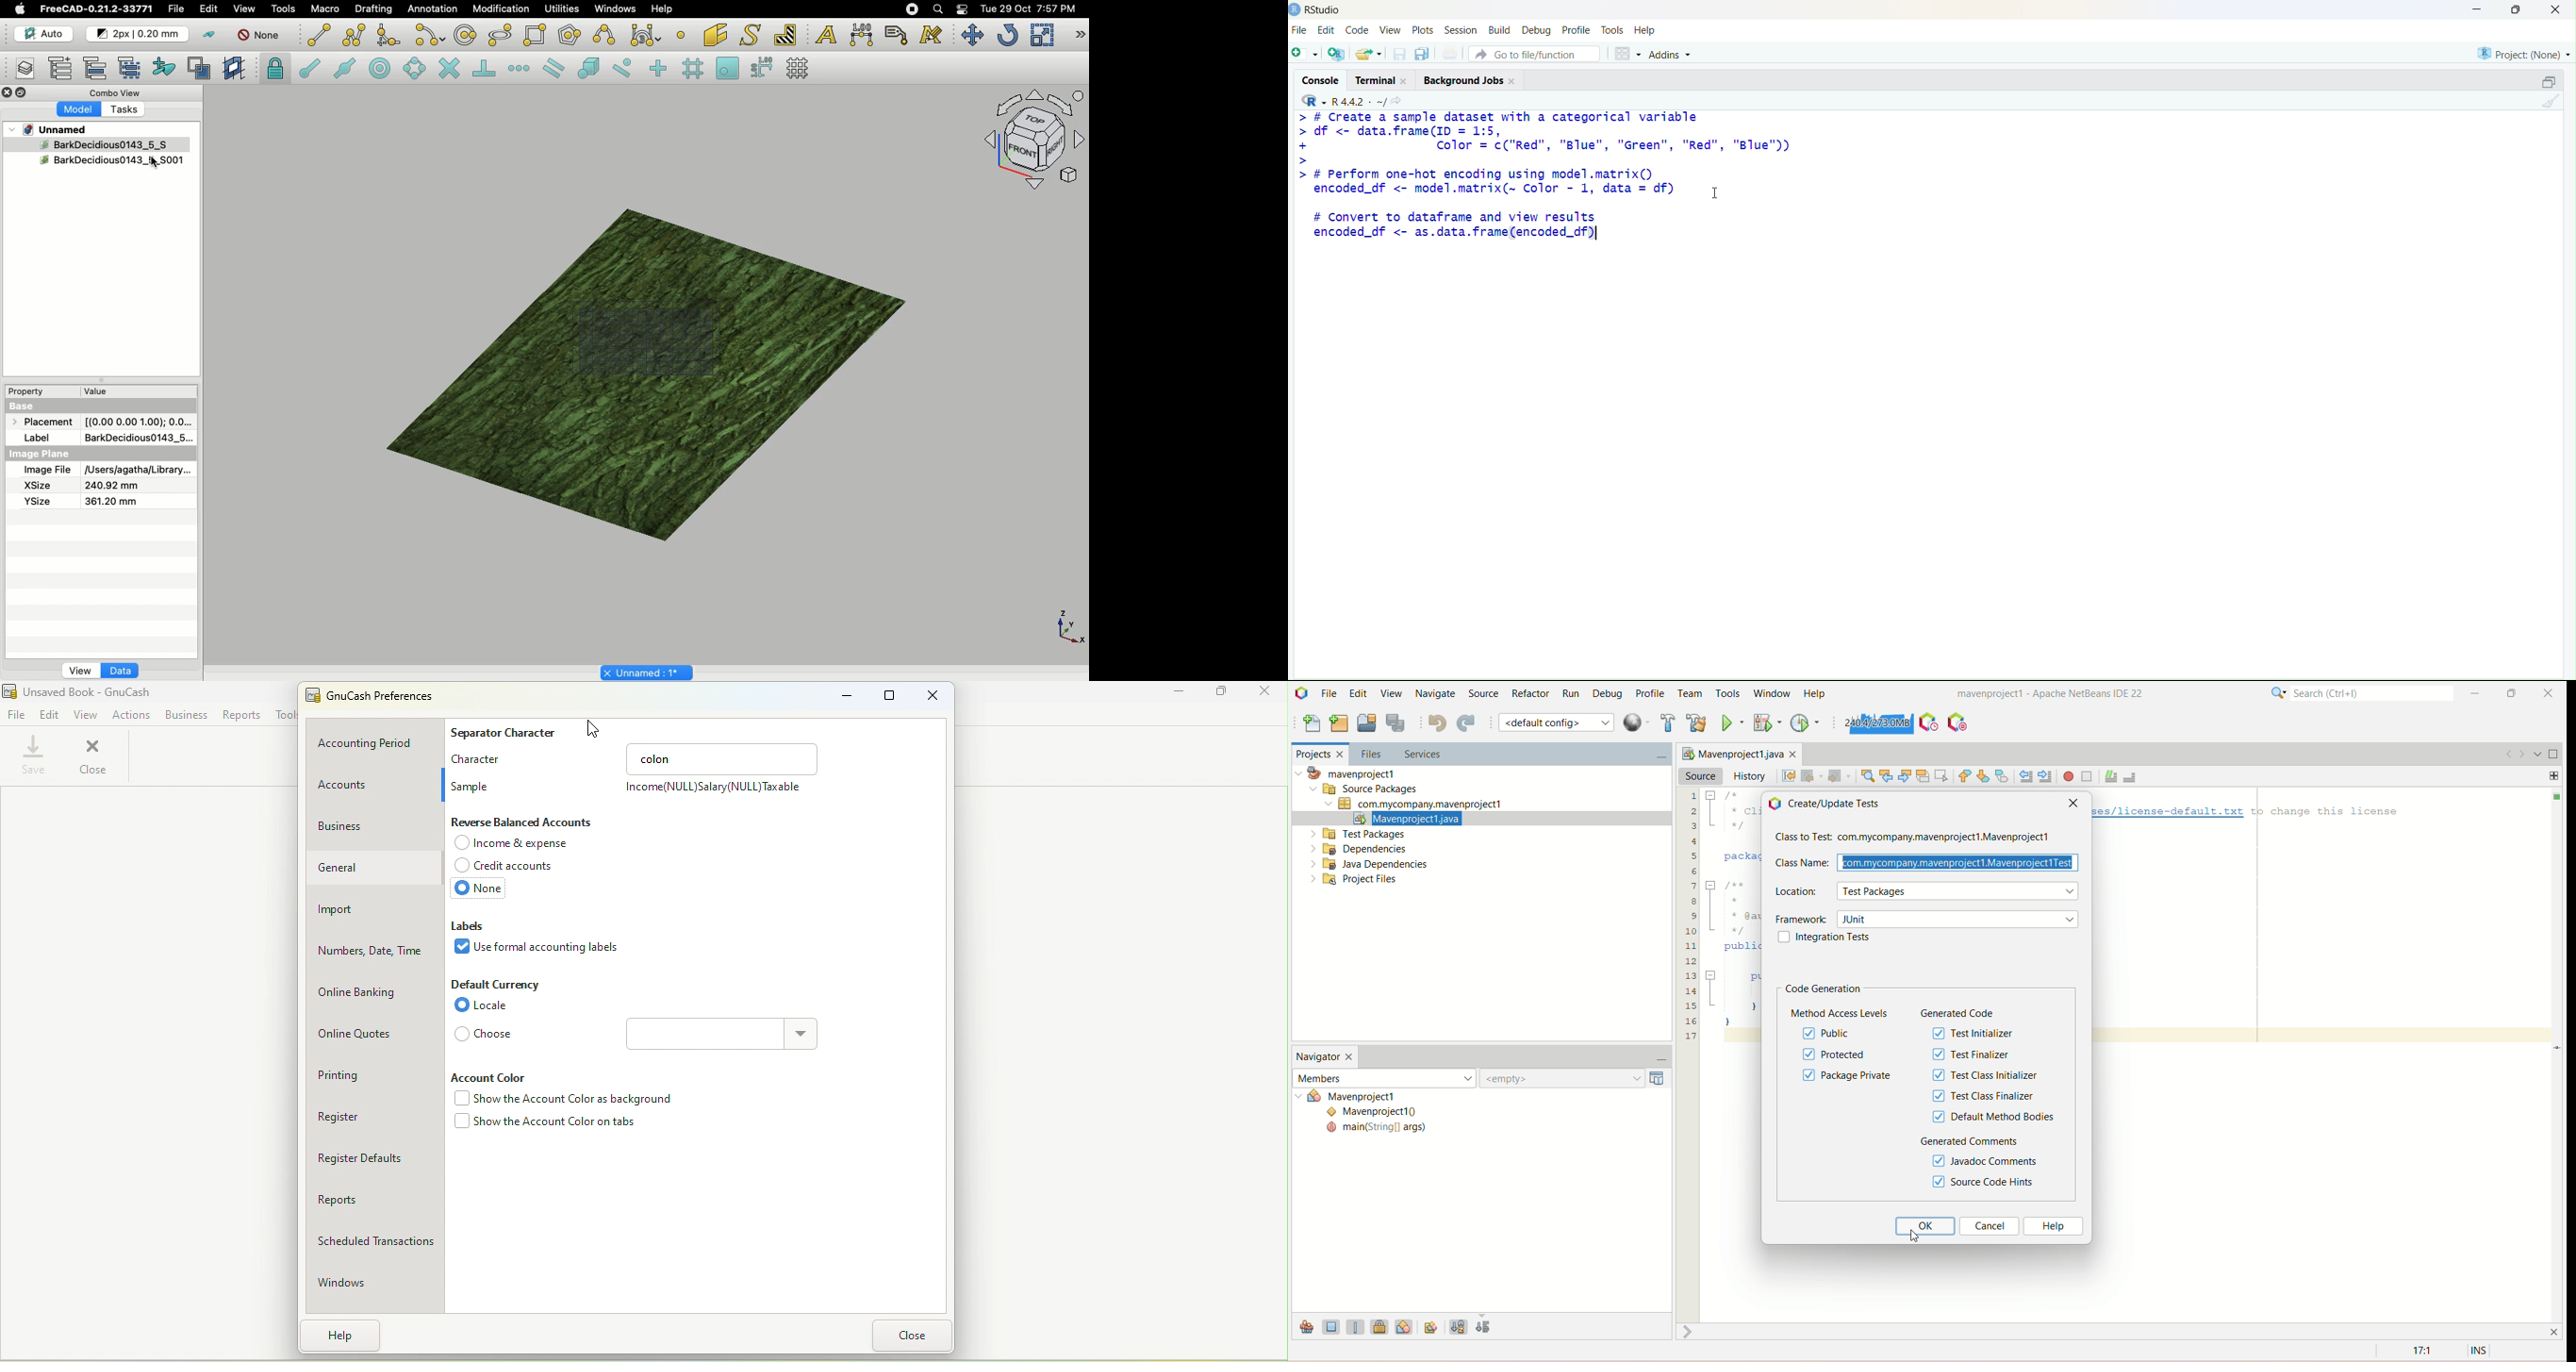  I want to click on test initializer, so click(1972, 1031).